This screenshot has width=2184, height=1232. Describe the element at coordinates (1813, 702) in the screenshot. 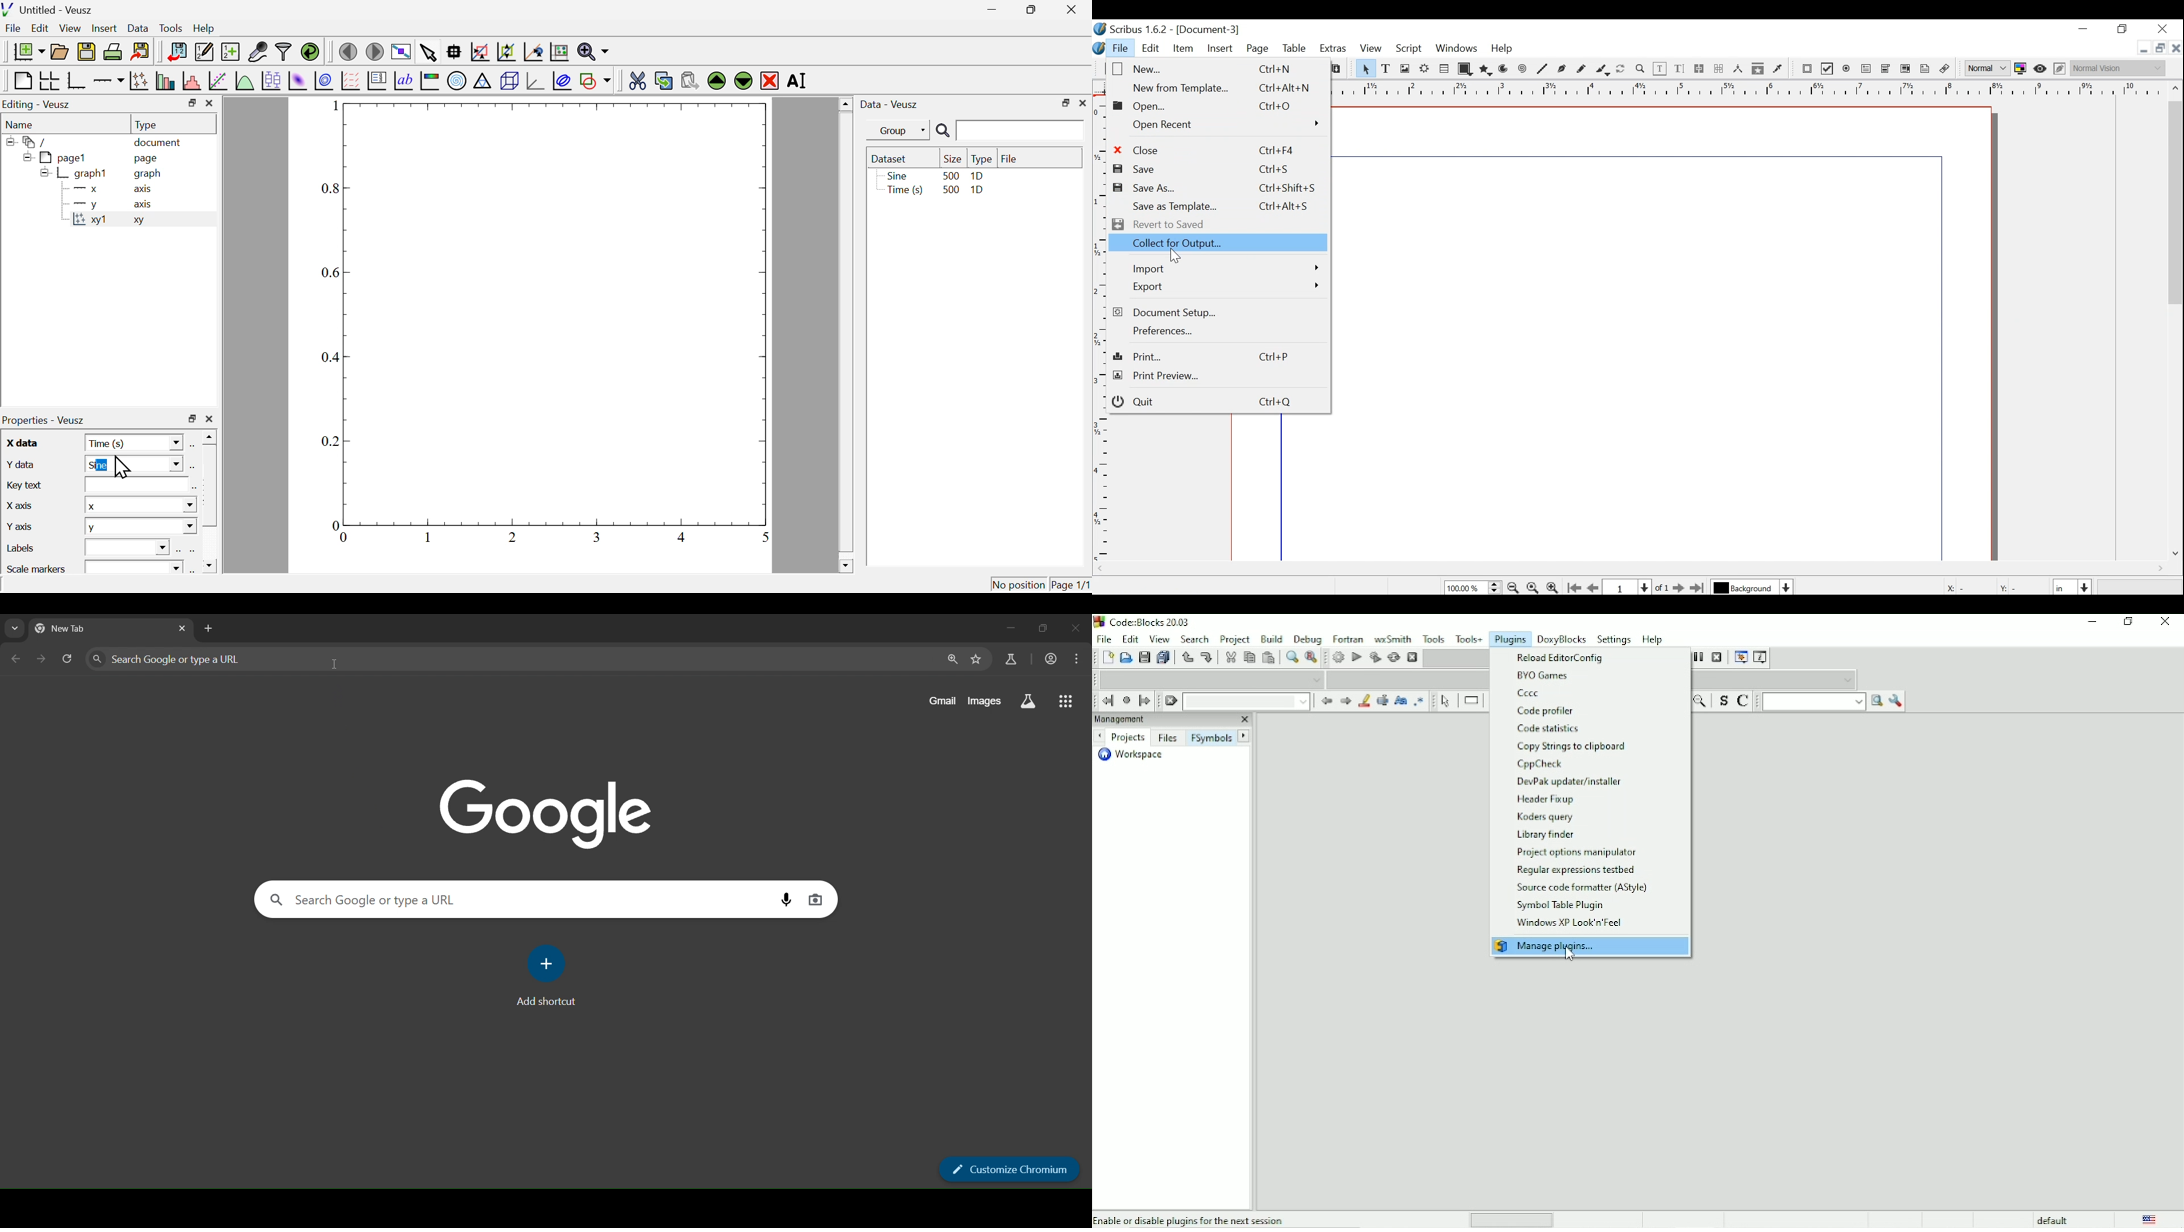

I see `Text run` at that location.